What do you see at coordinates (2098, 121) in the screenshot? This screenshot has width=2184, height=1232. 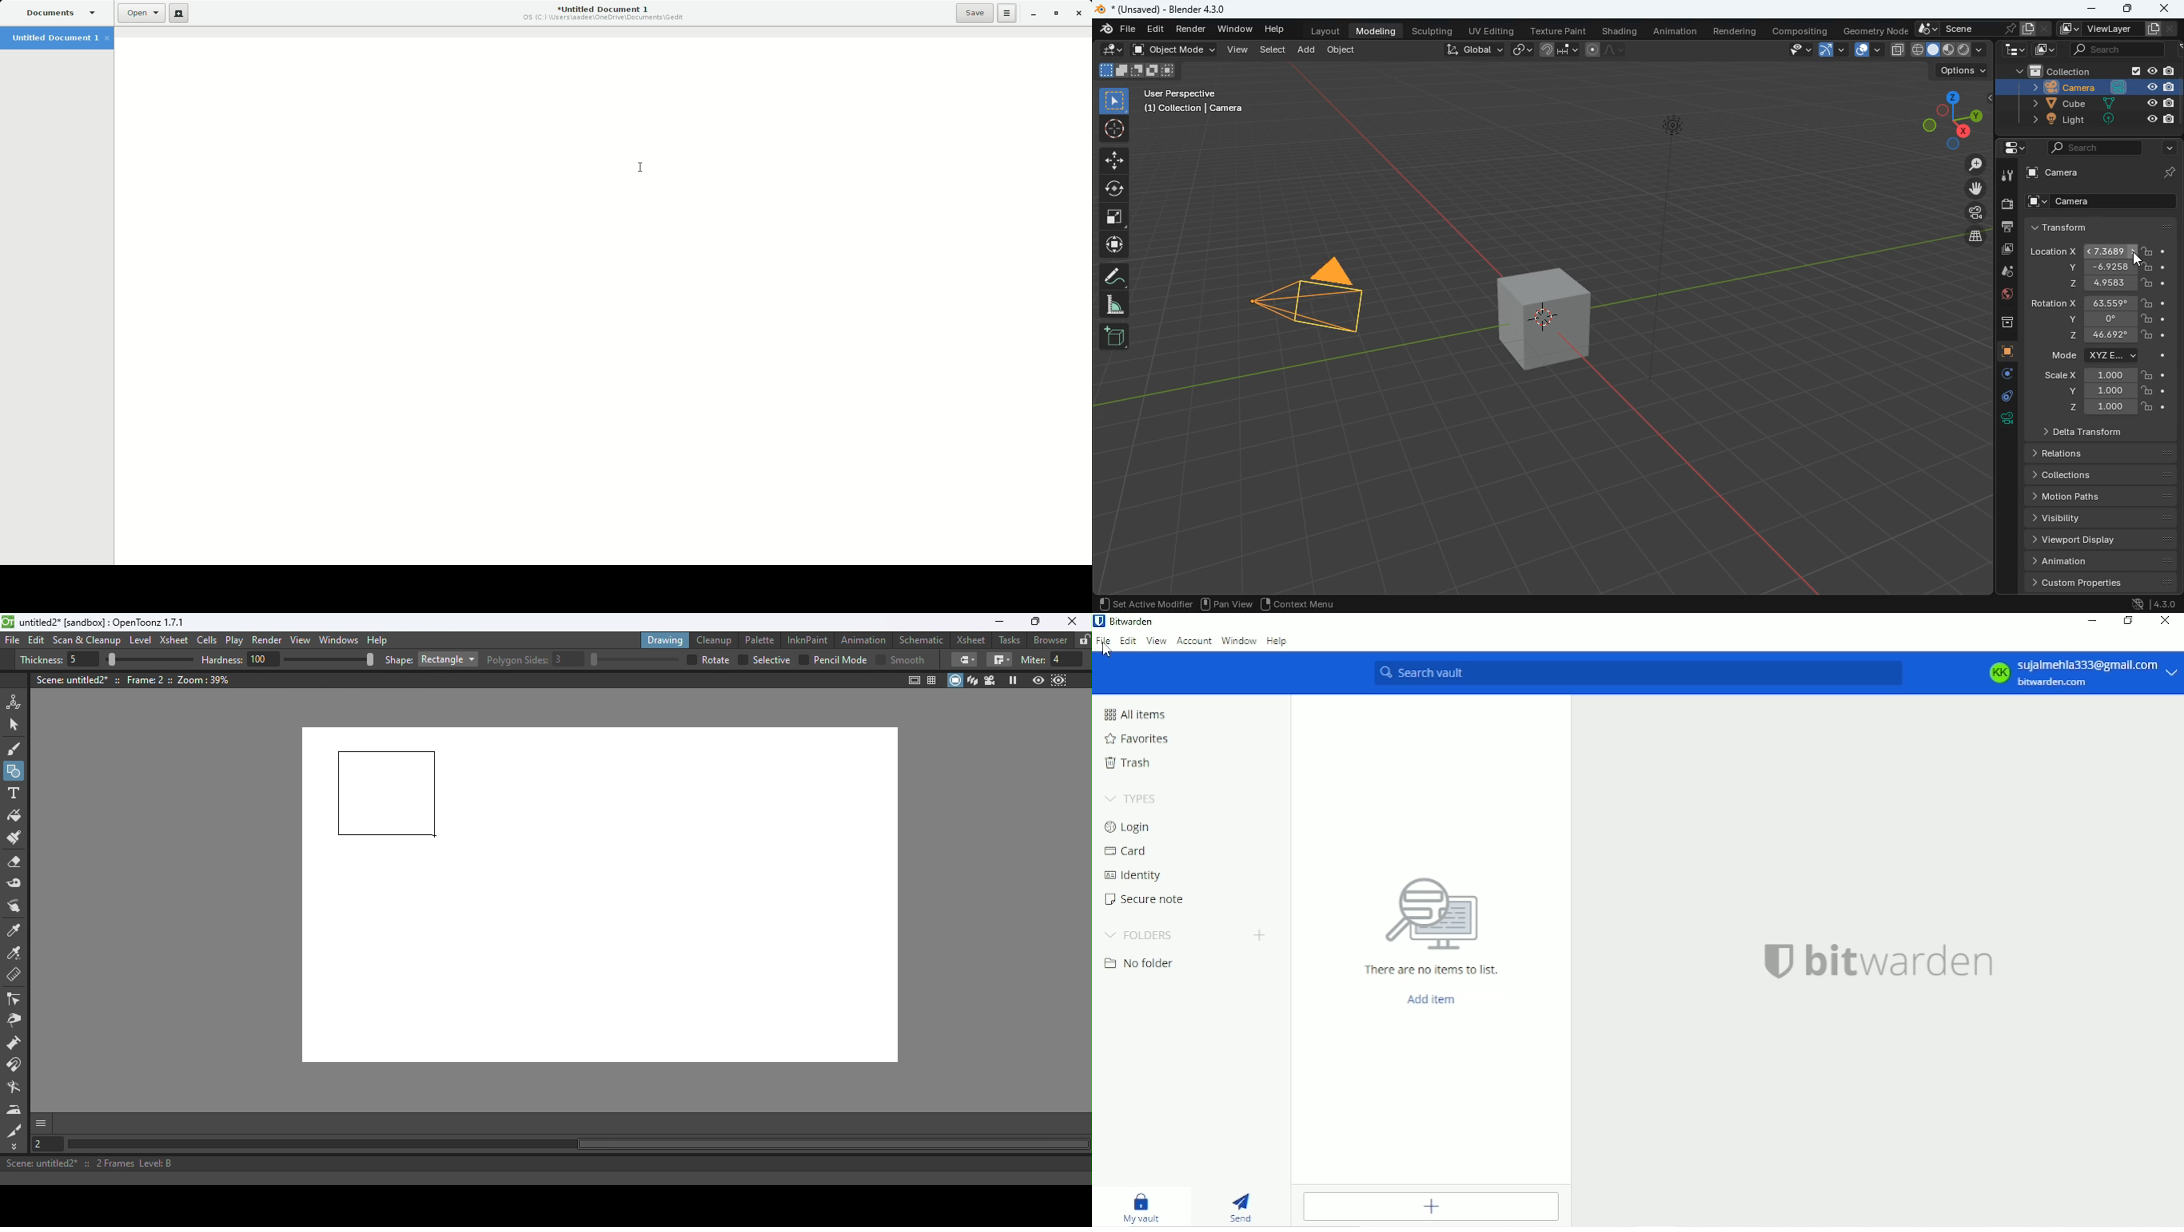 I see `light` at bounding box center [2098, 121].